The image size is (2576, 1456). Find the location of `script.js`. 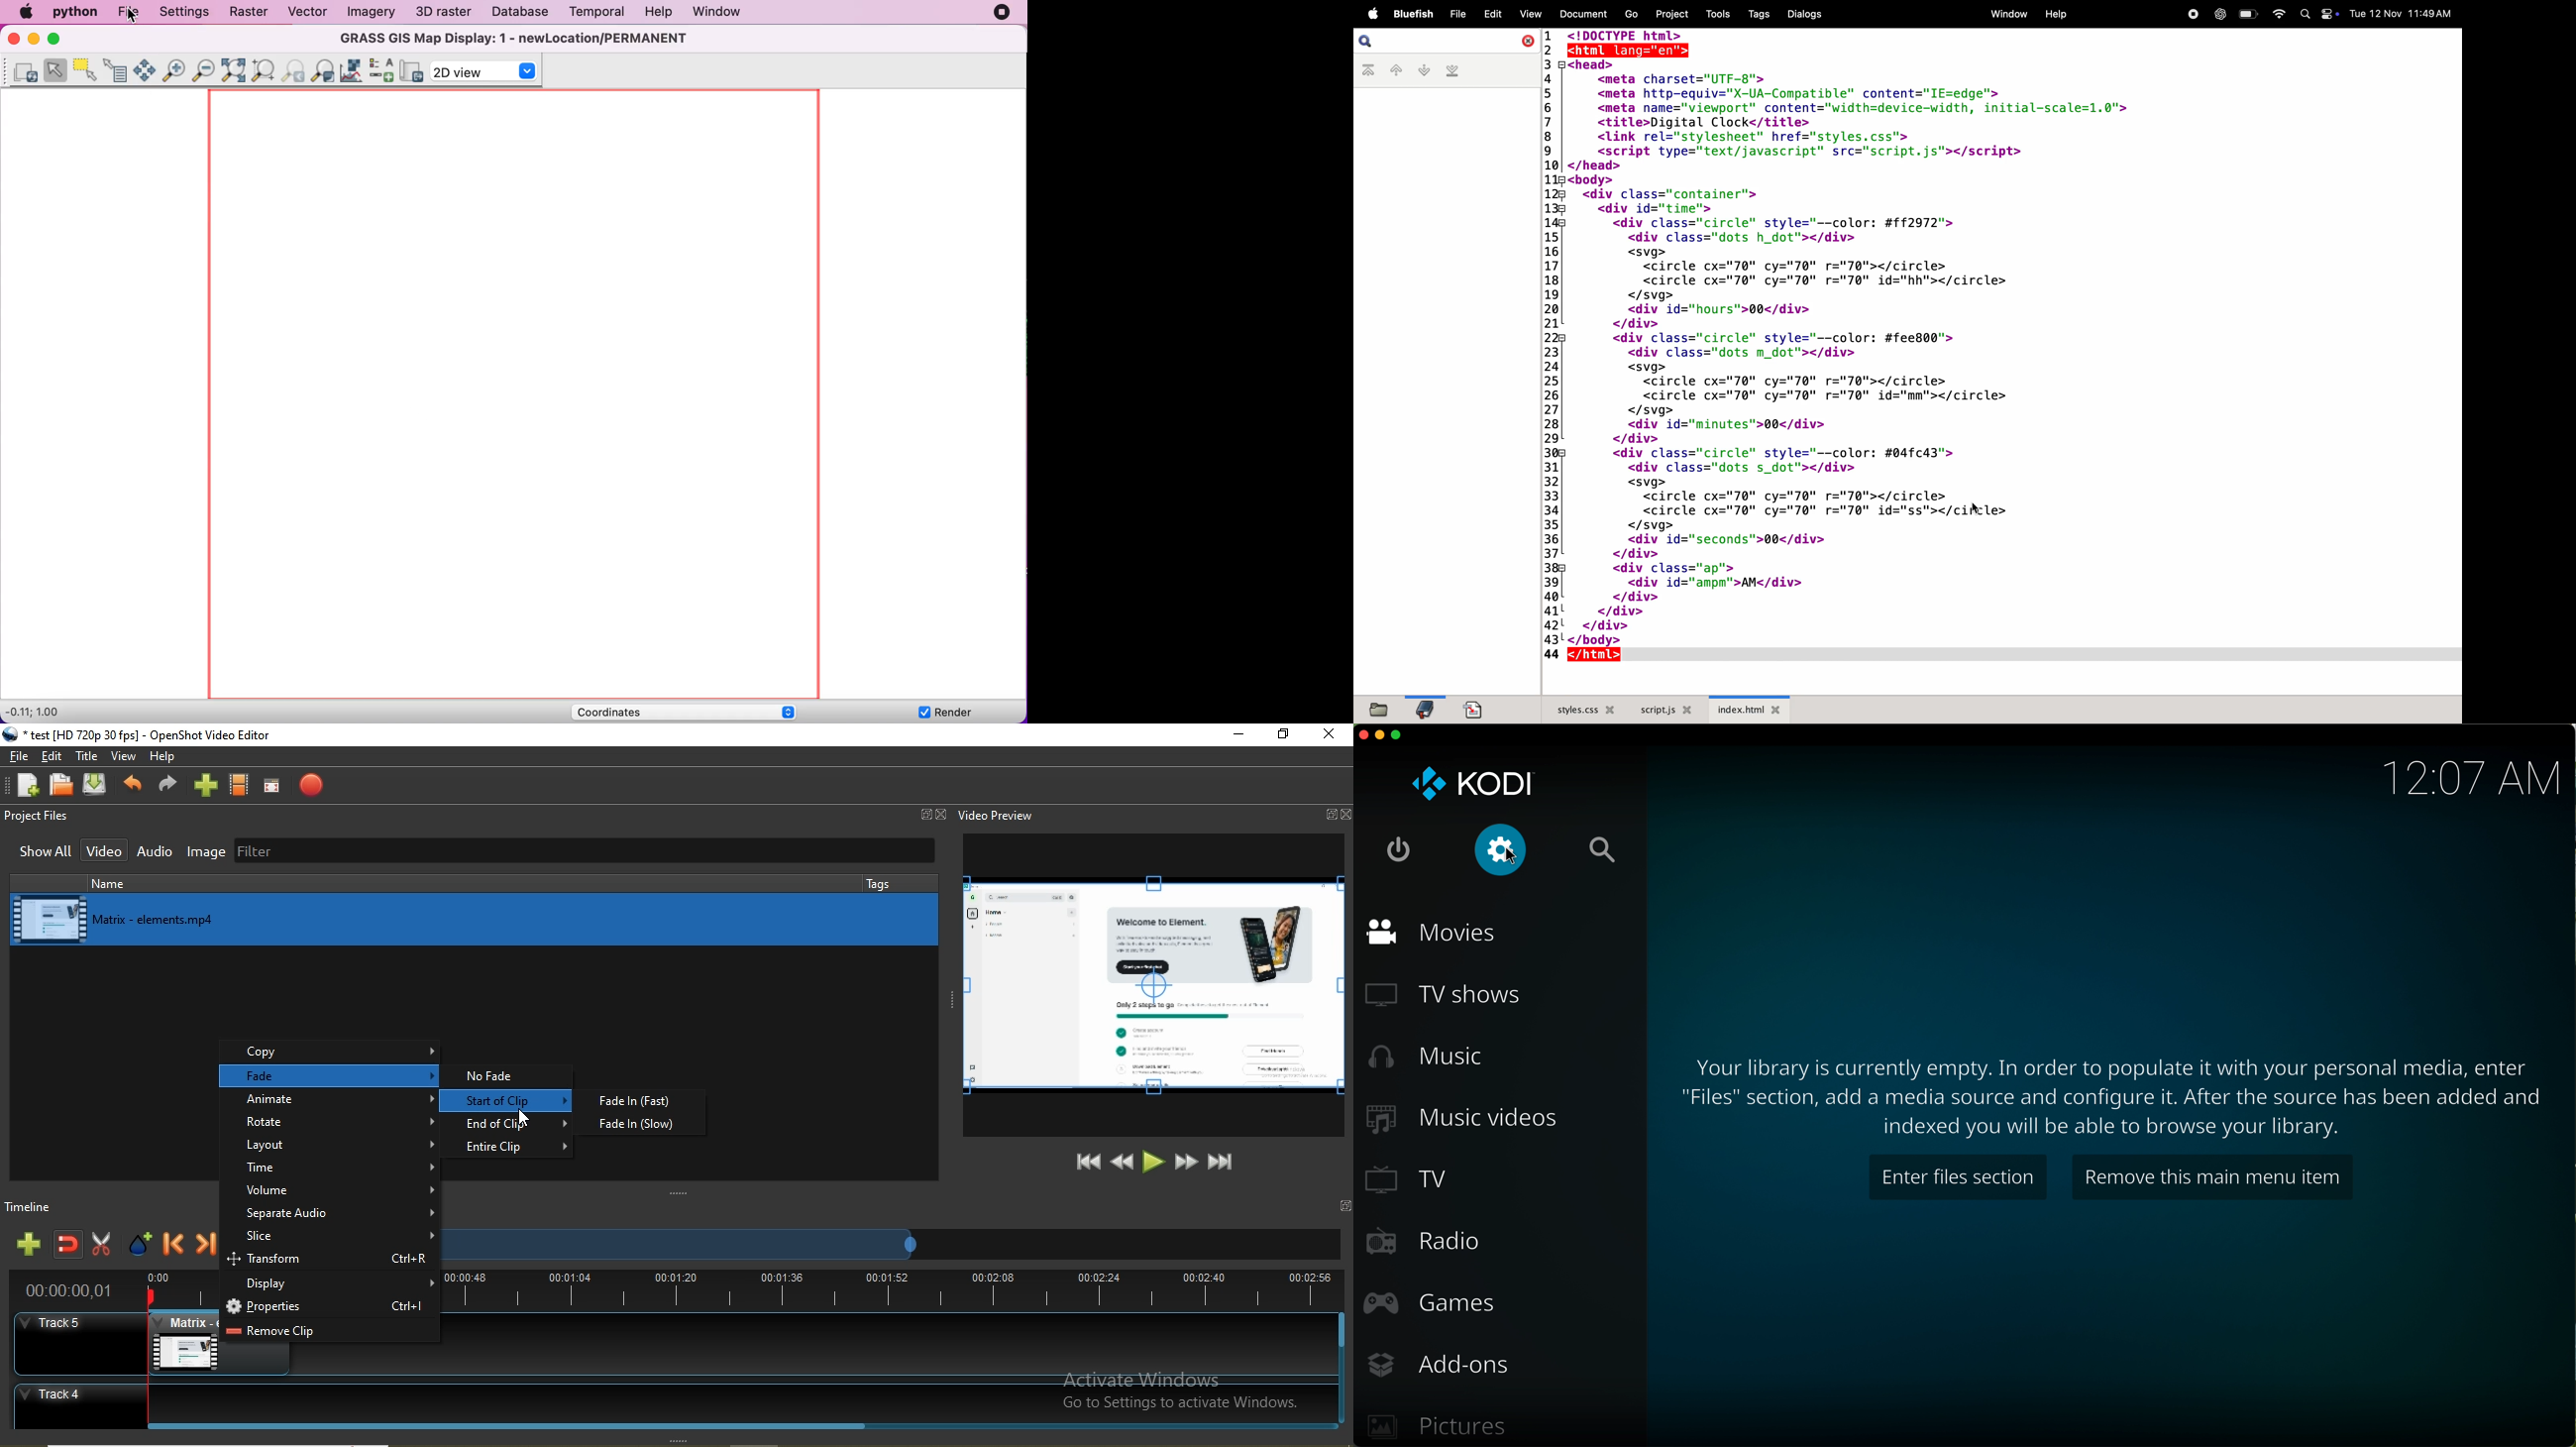

script.js is located at coordinates (1666, 709).